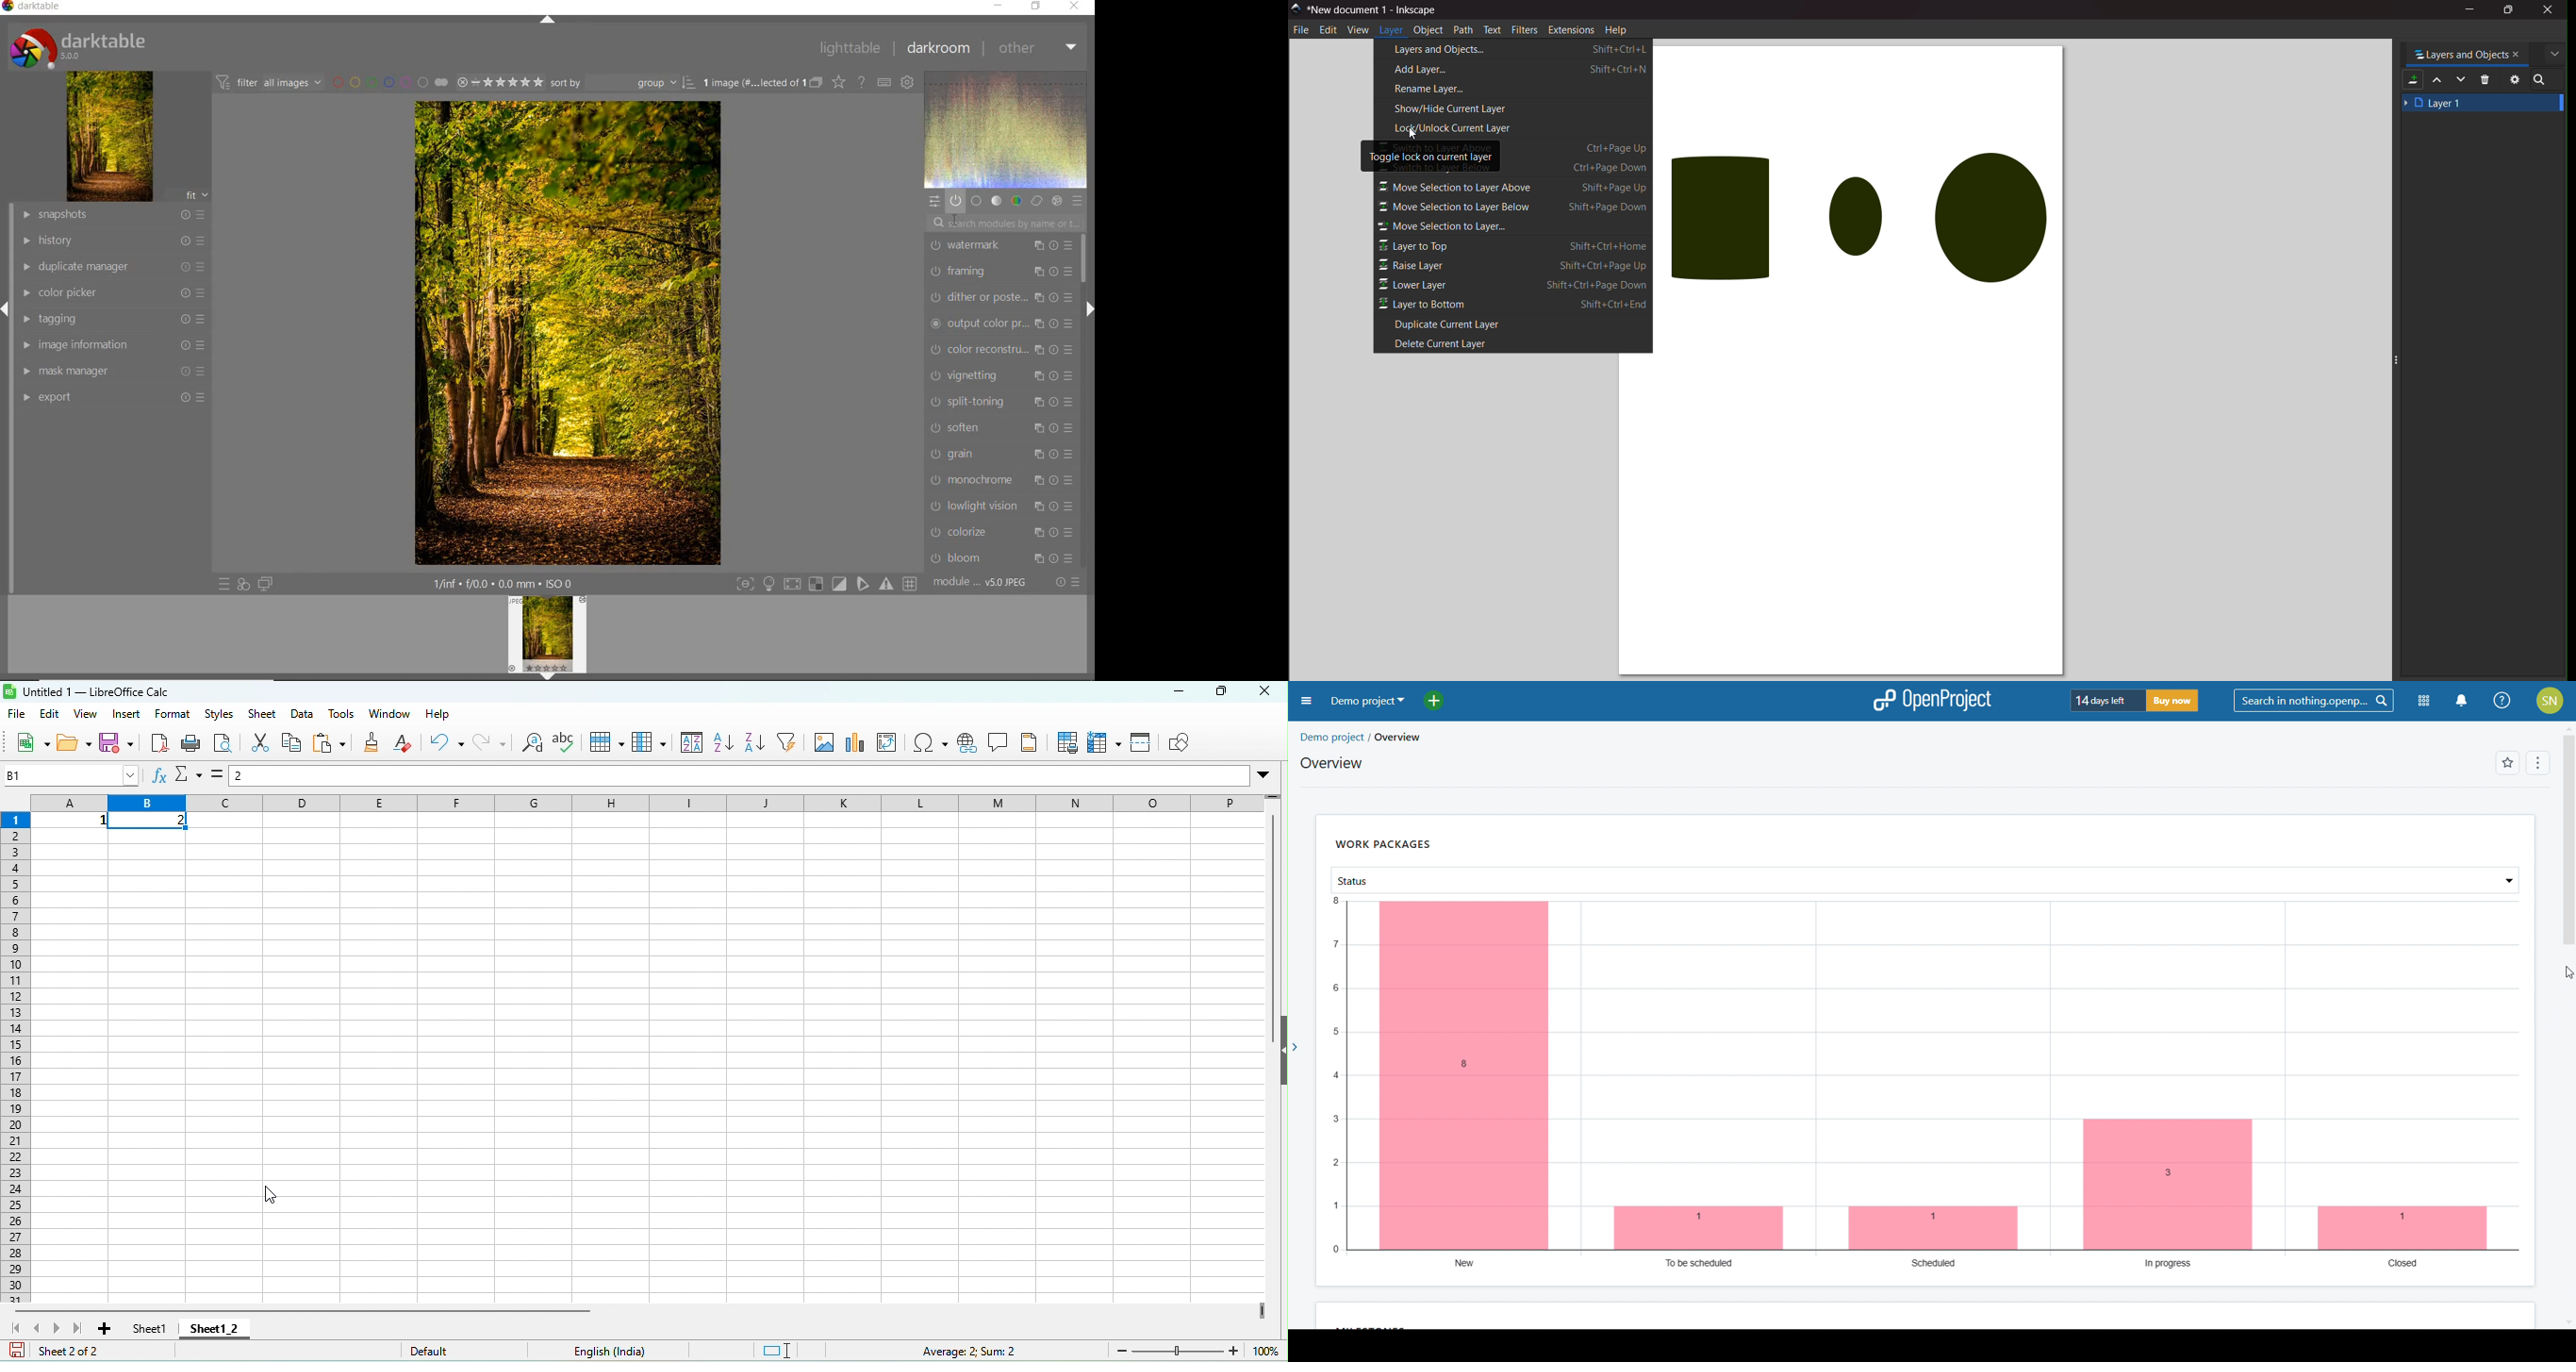  I want to click on reset or preset & preference, so click(1067, 583).